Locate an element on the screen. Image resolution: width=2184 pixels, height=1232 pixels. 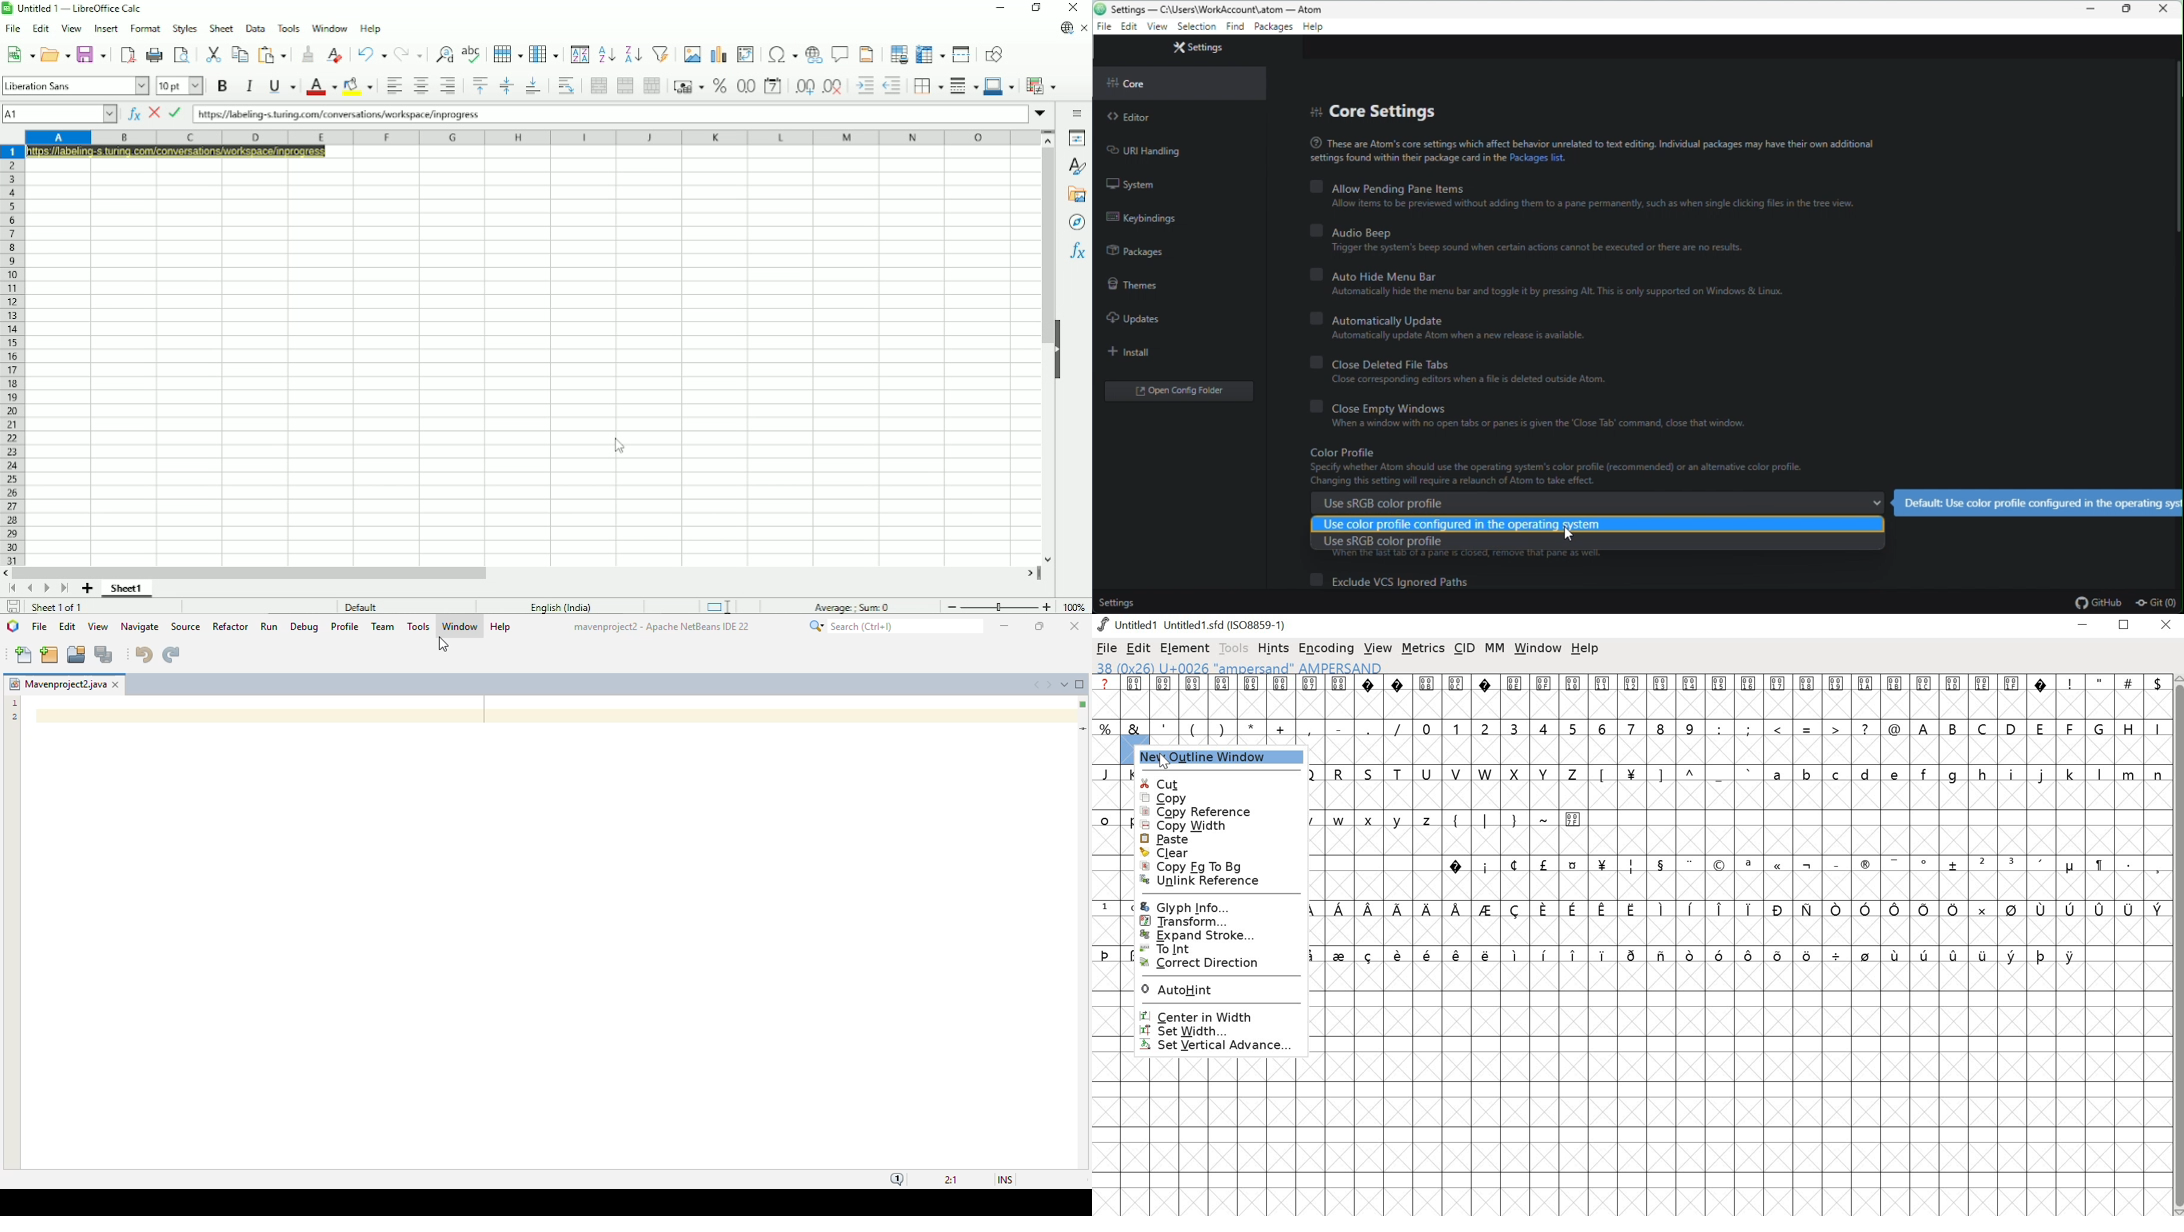
Borders is located at coordinates (928, 87).